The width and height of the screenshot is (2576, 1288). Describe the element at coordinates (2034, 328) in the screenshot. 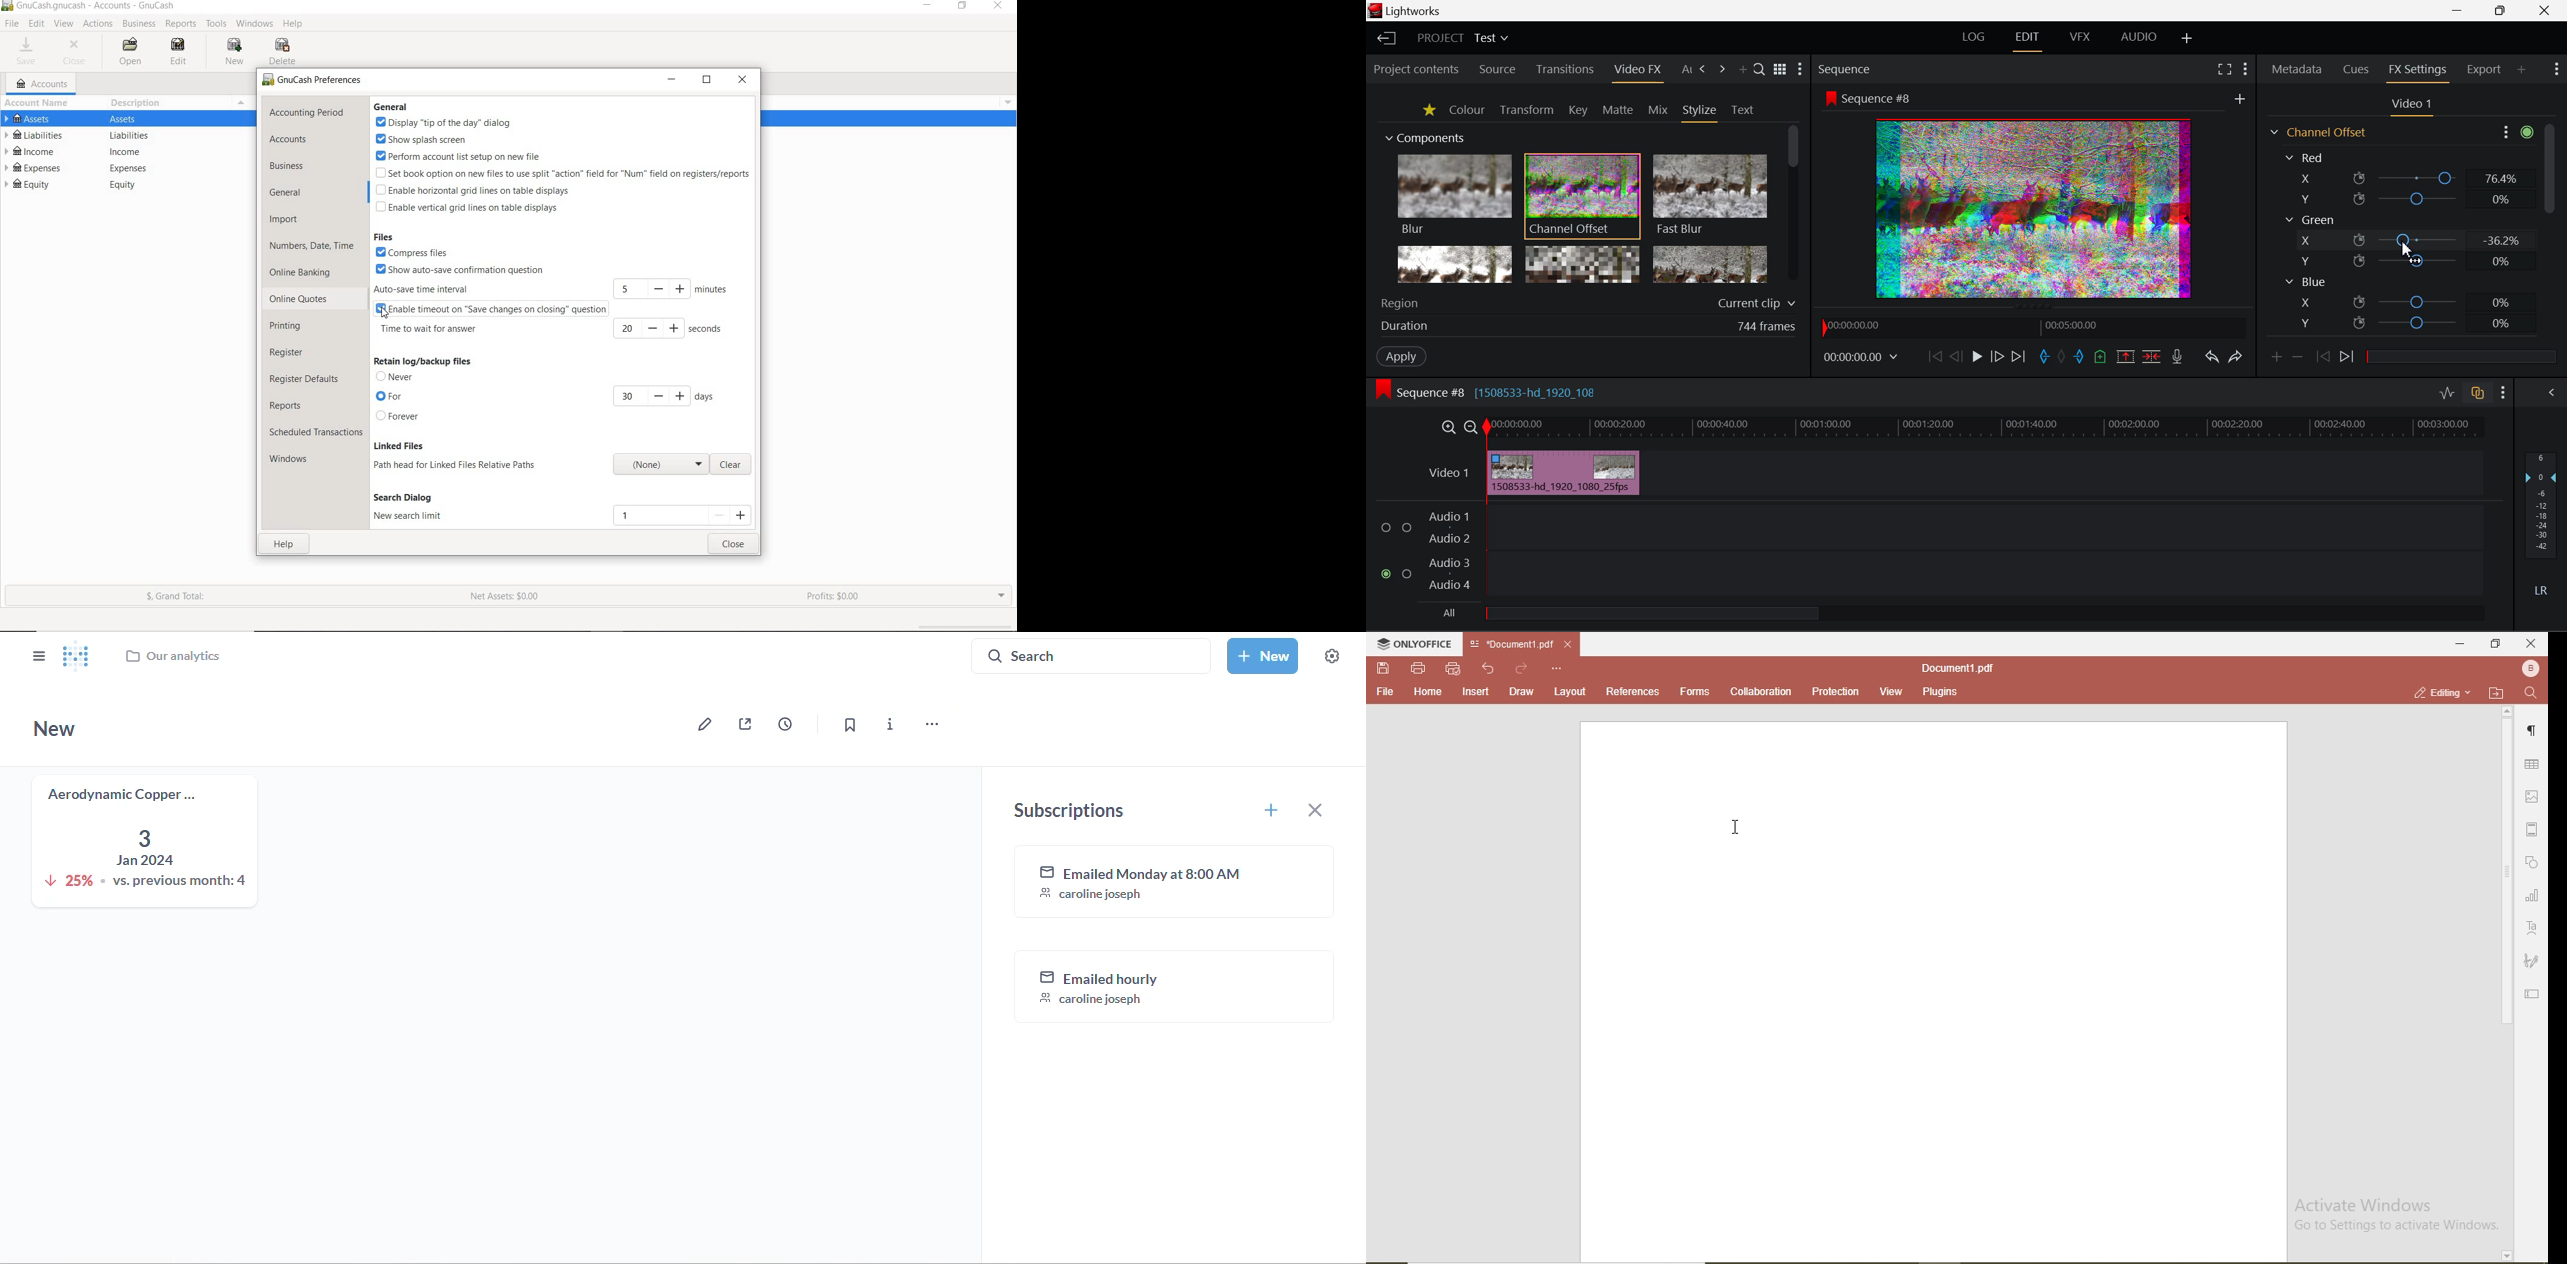

I see `Project Timeline Navigator` at that location.